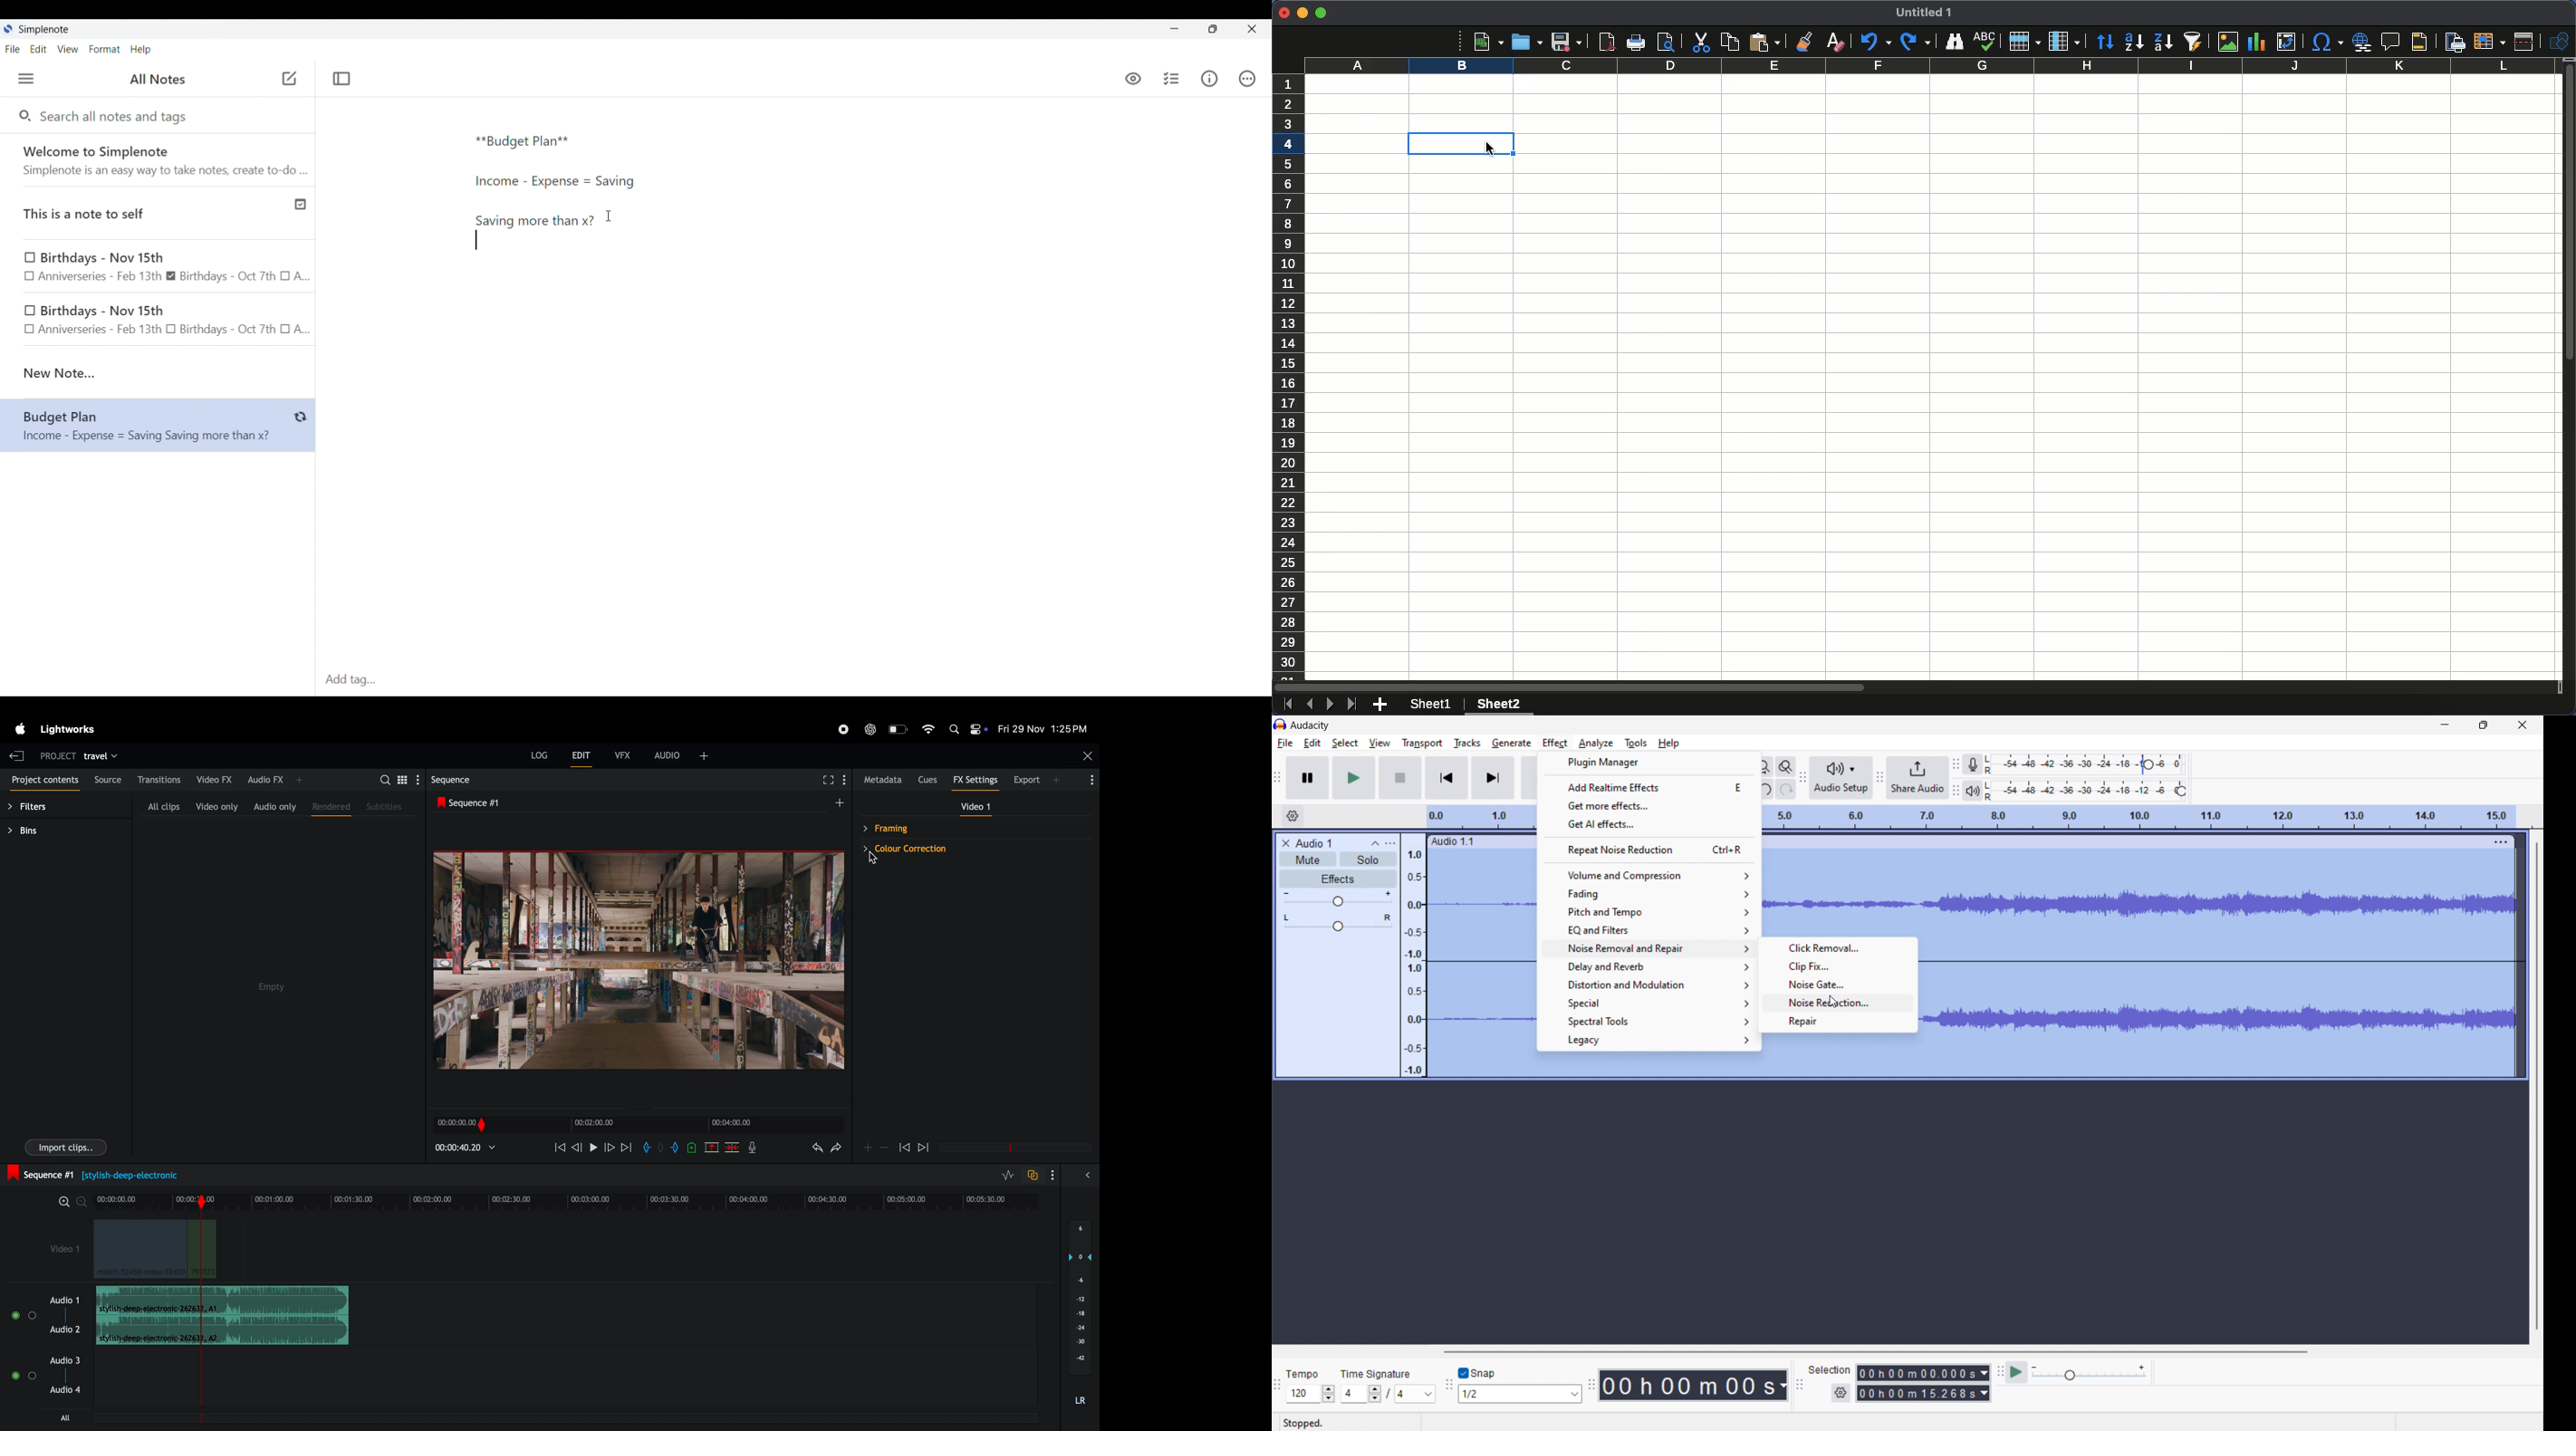  Describe the element at coordinates (1302, 14) in the screenshot. I see `Minimize` at that location.